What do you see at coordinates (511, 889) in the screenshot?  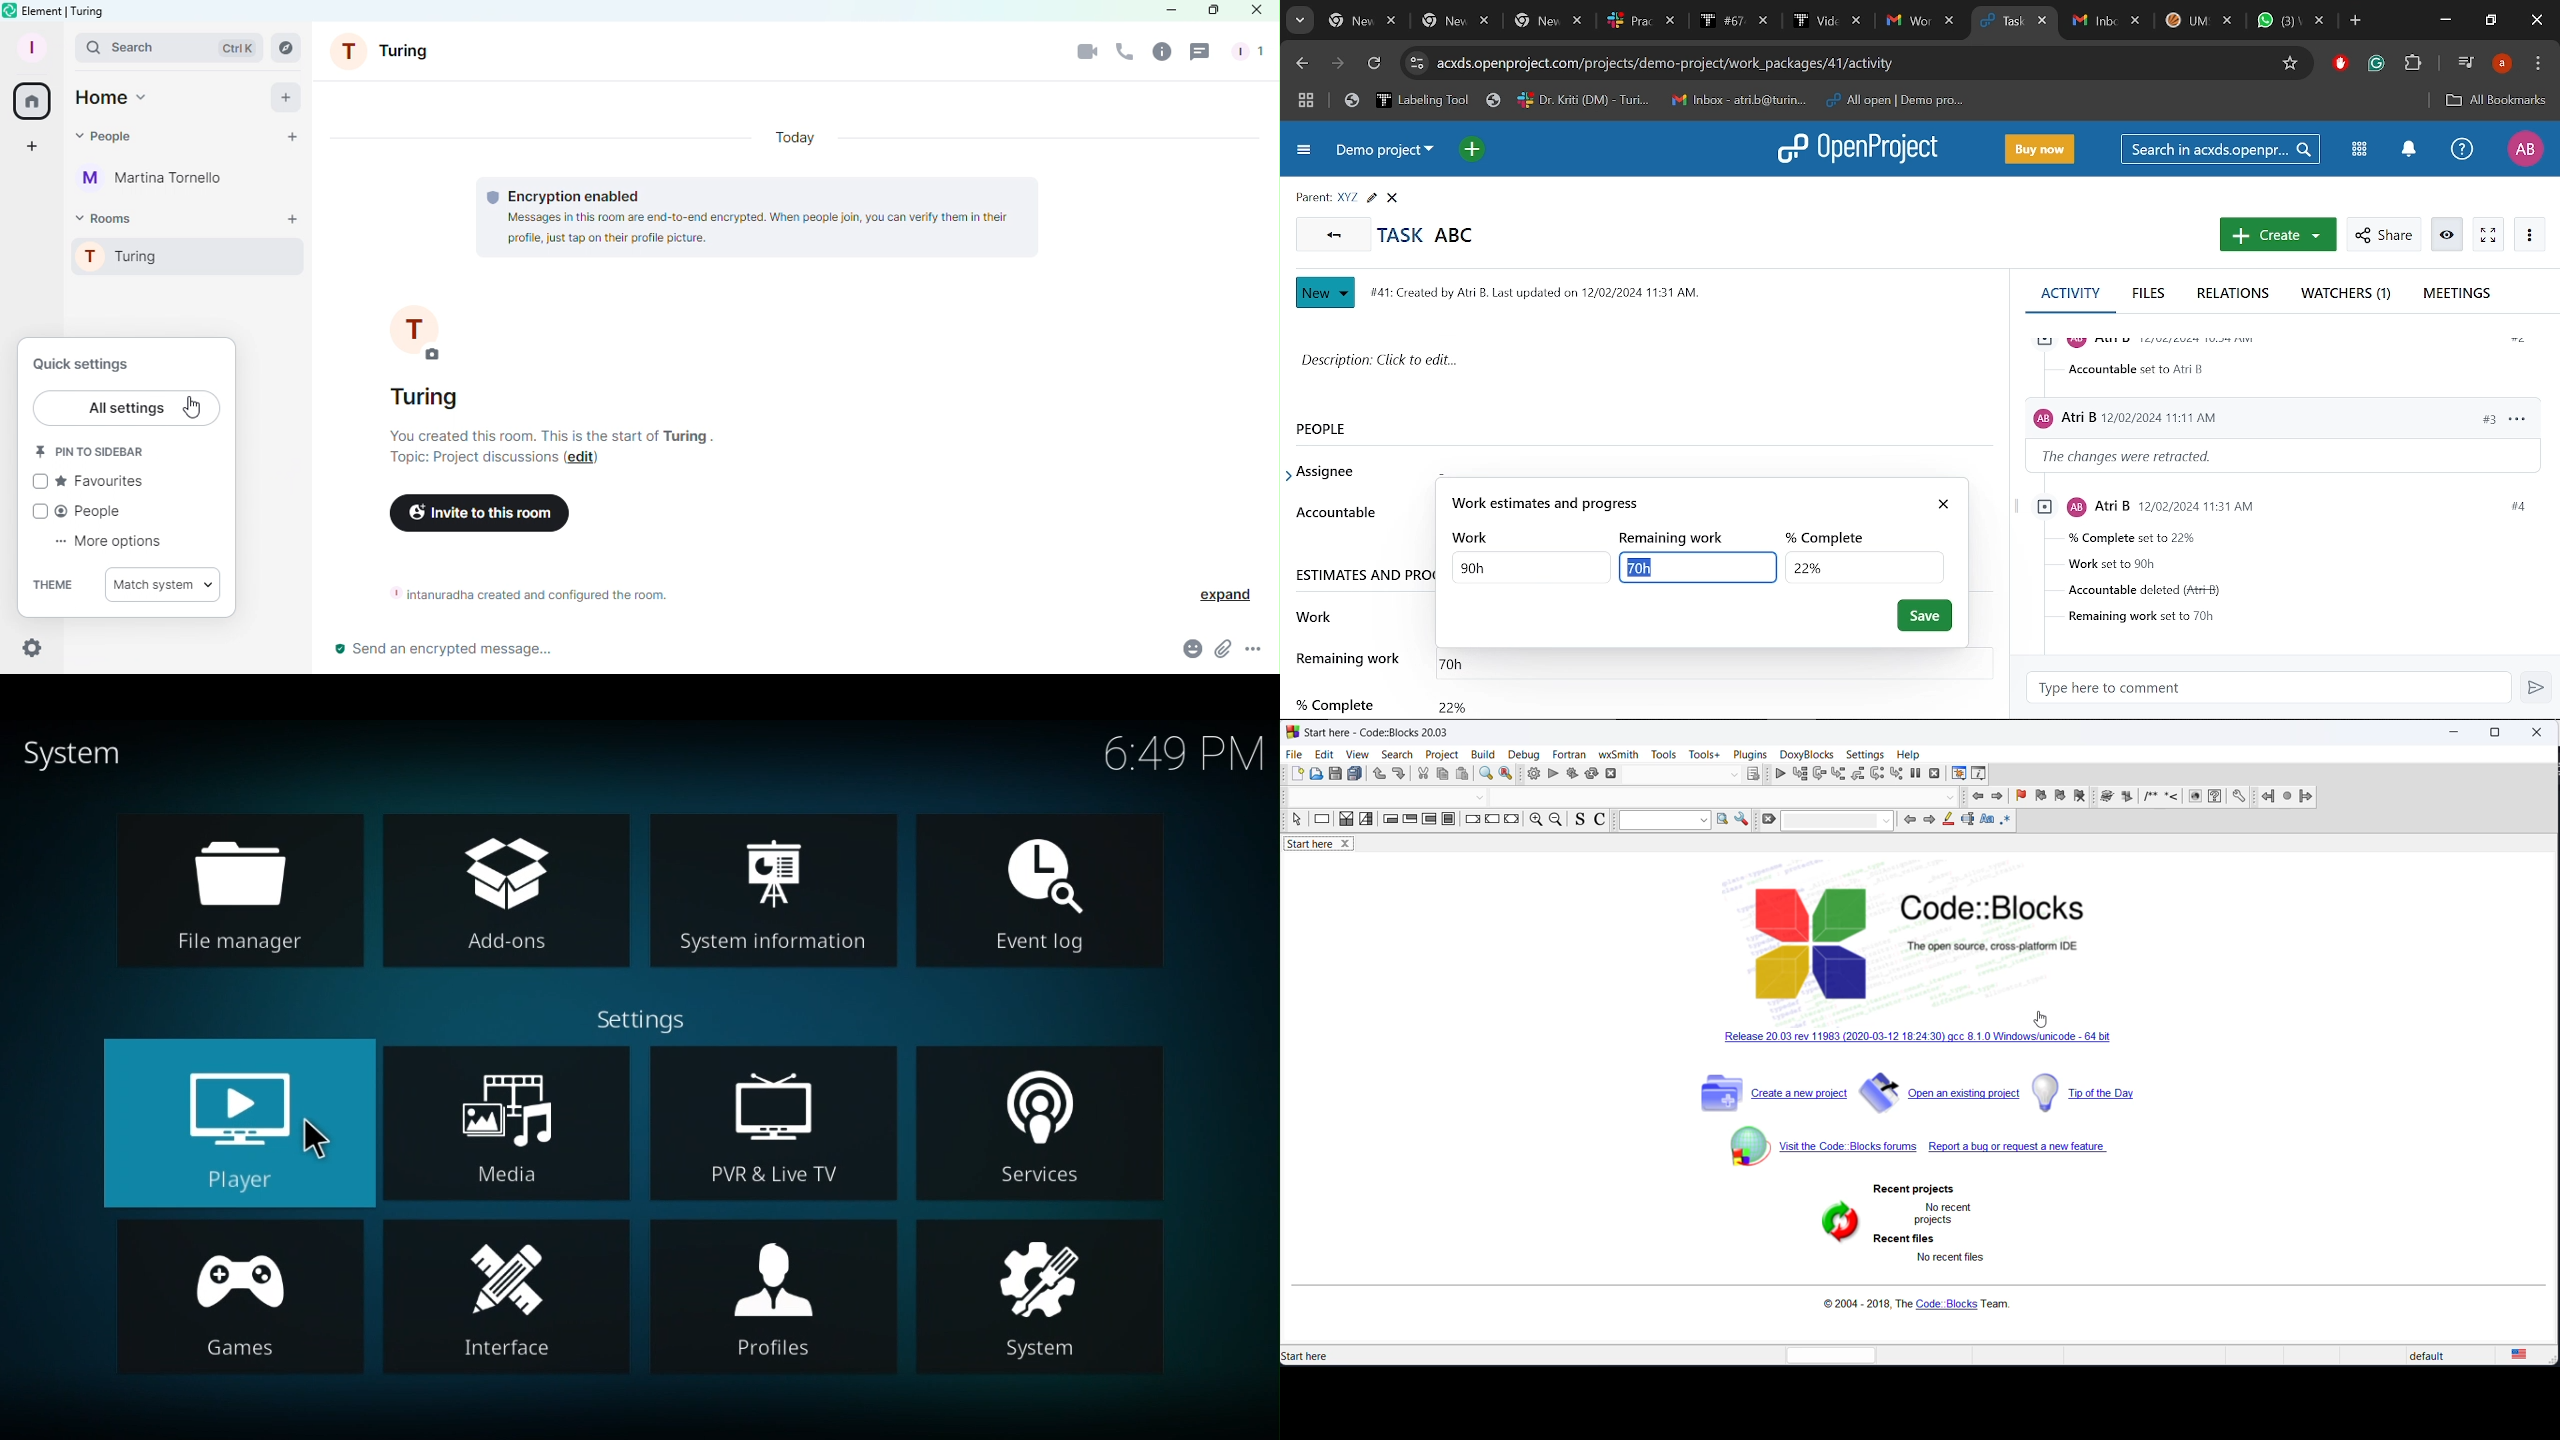 I see `Add-ons` at bounding box center [511, 889].